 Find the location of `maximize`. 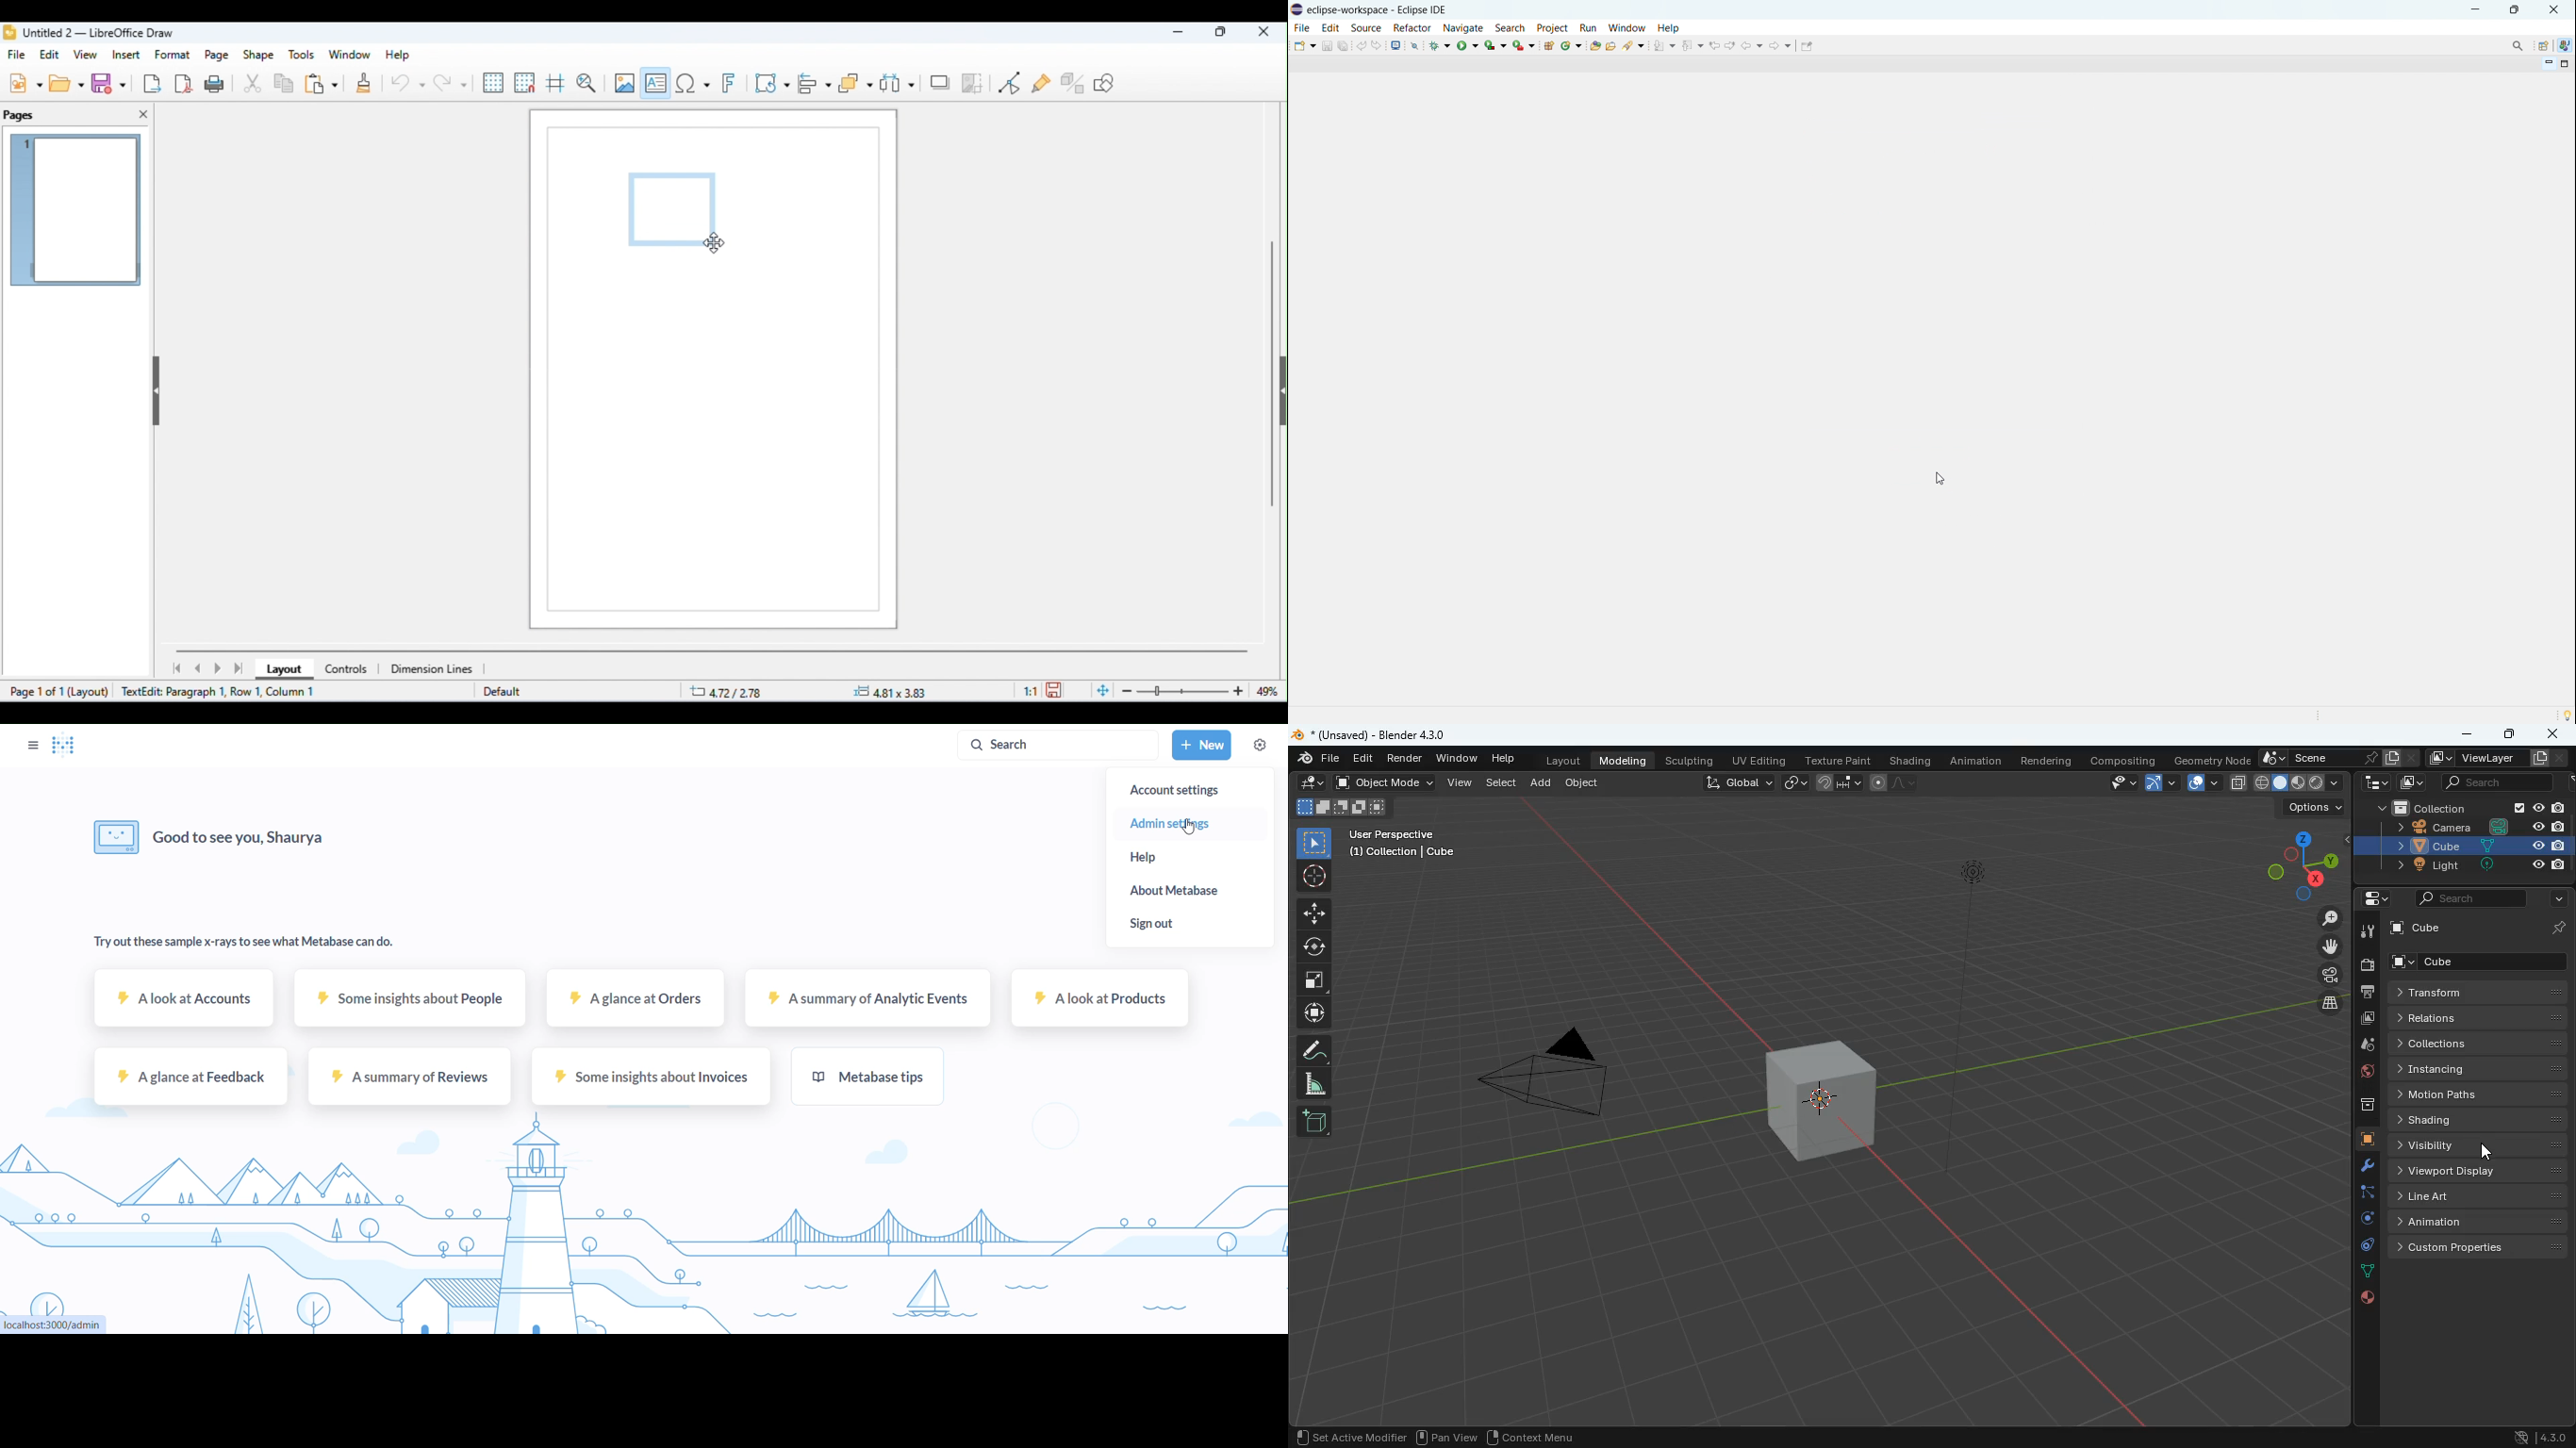

maximize is located at coordinates (2507, 734).